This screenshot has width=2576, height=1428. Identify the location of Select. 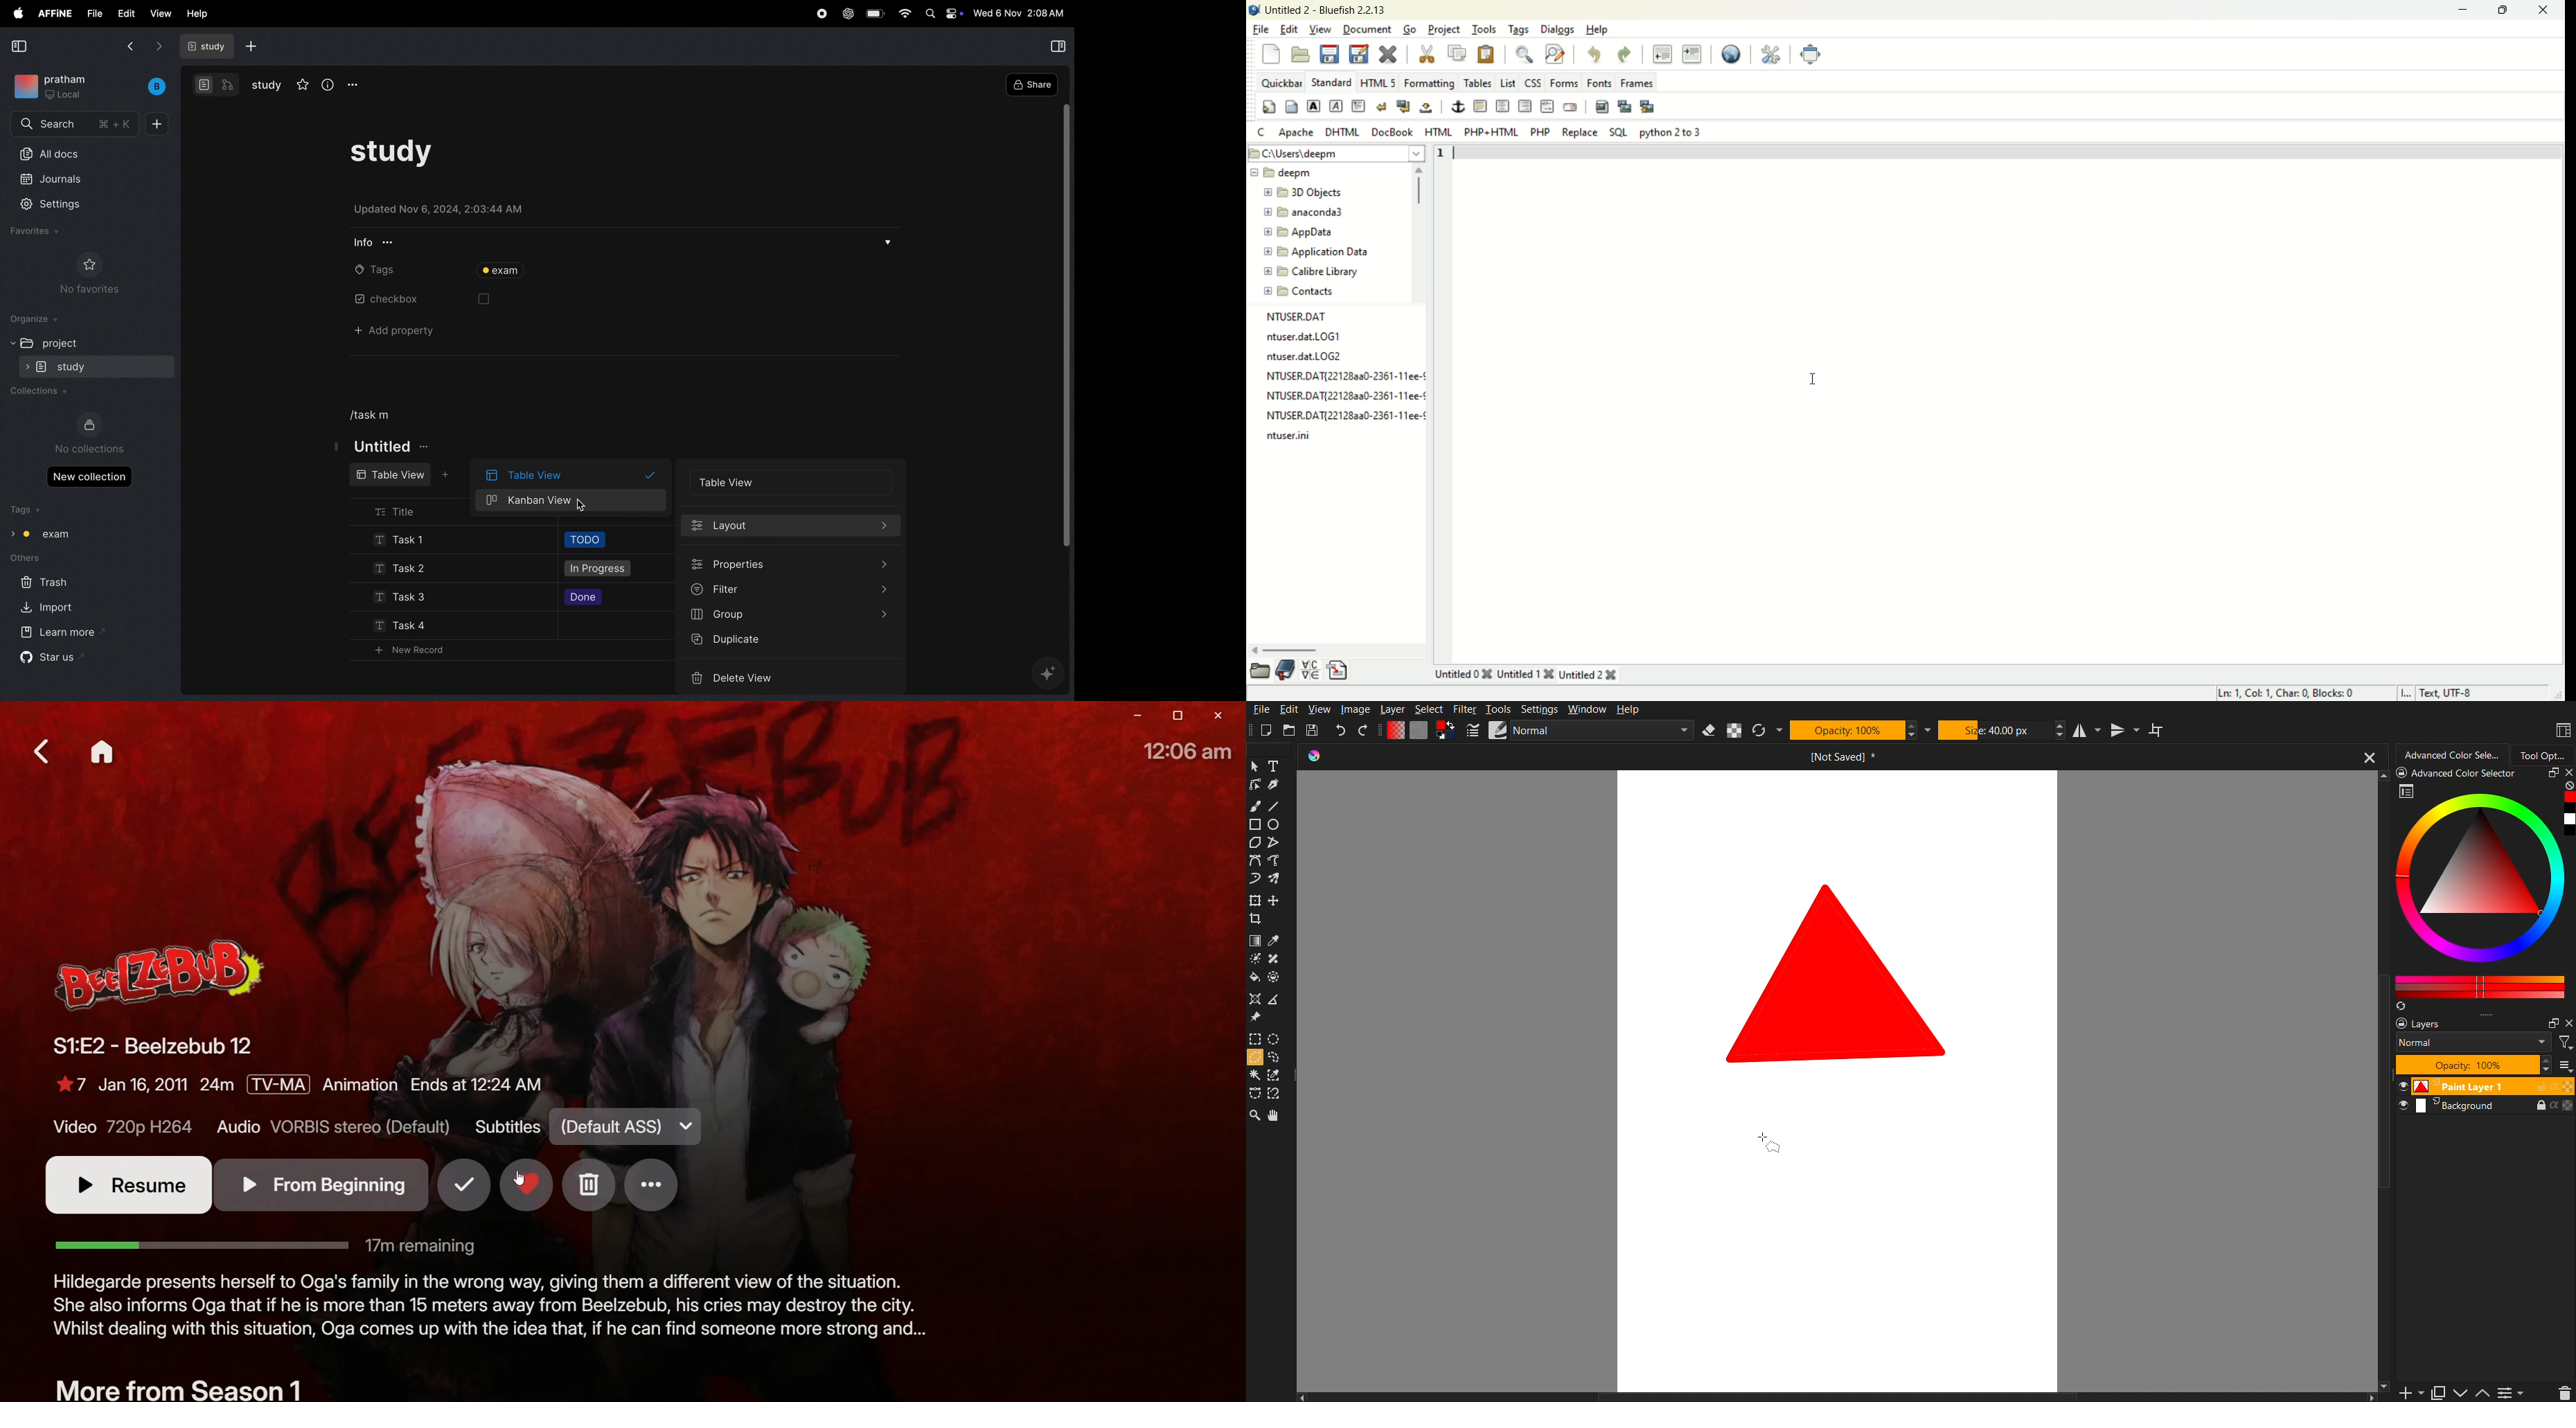
(1430, 709).